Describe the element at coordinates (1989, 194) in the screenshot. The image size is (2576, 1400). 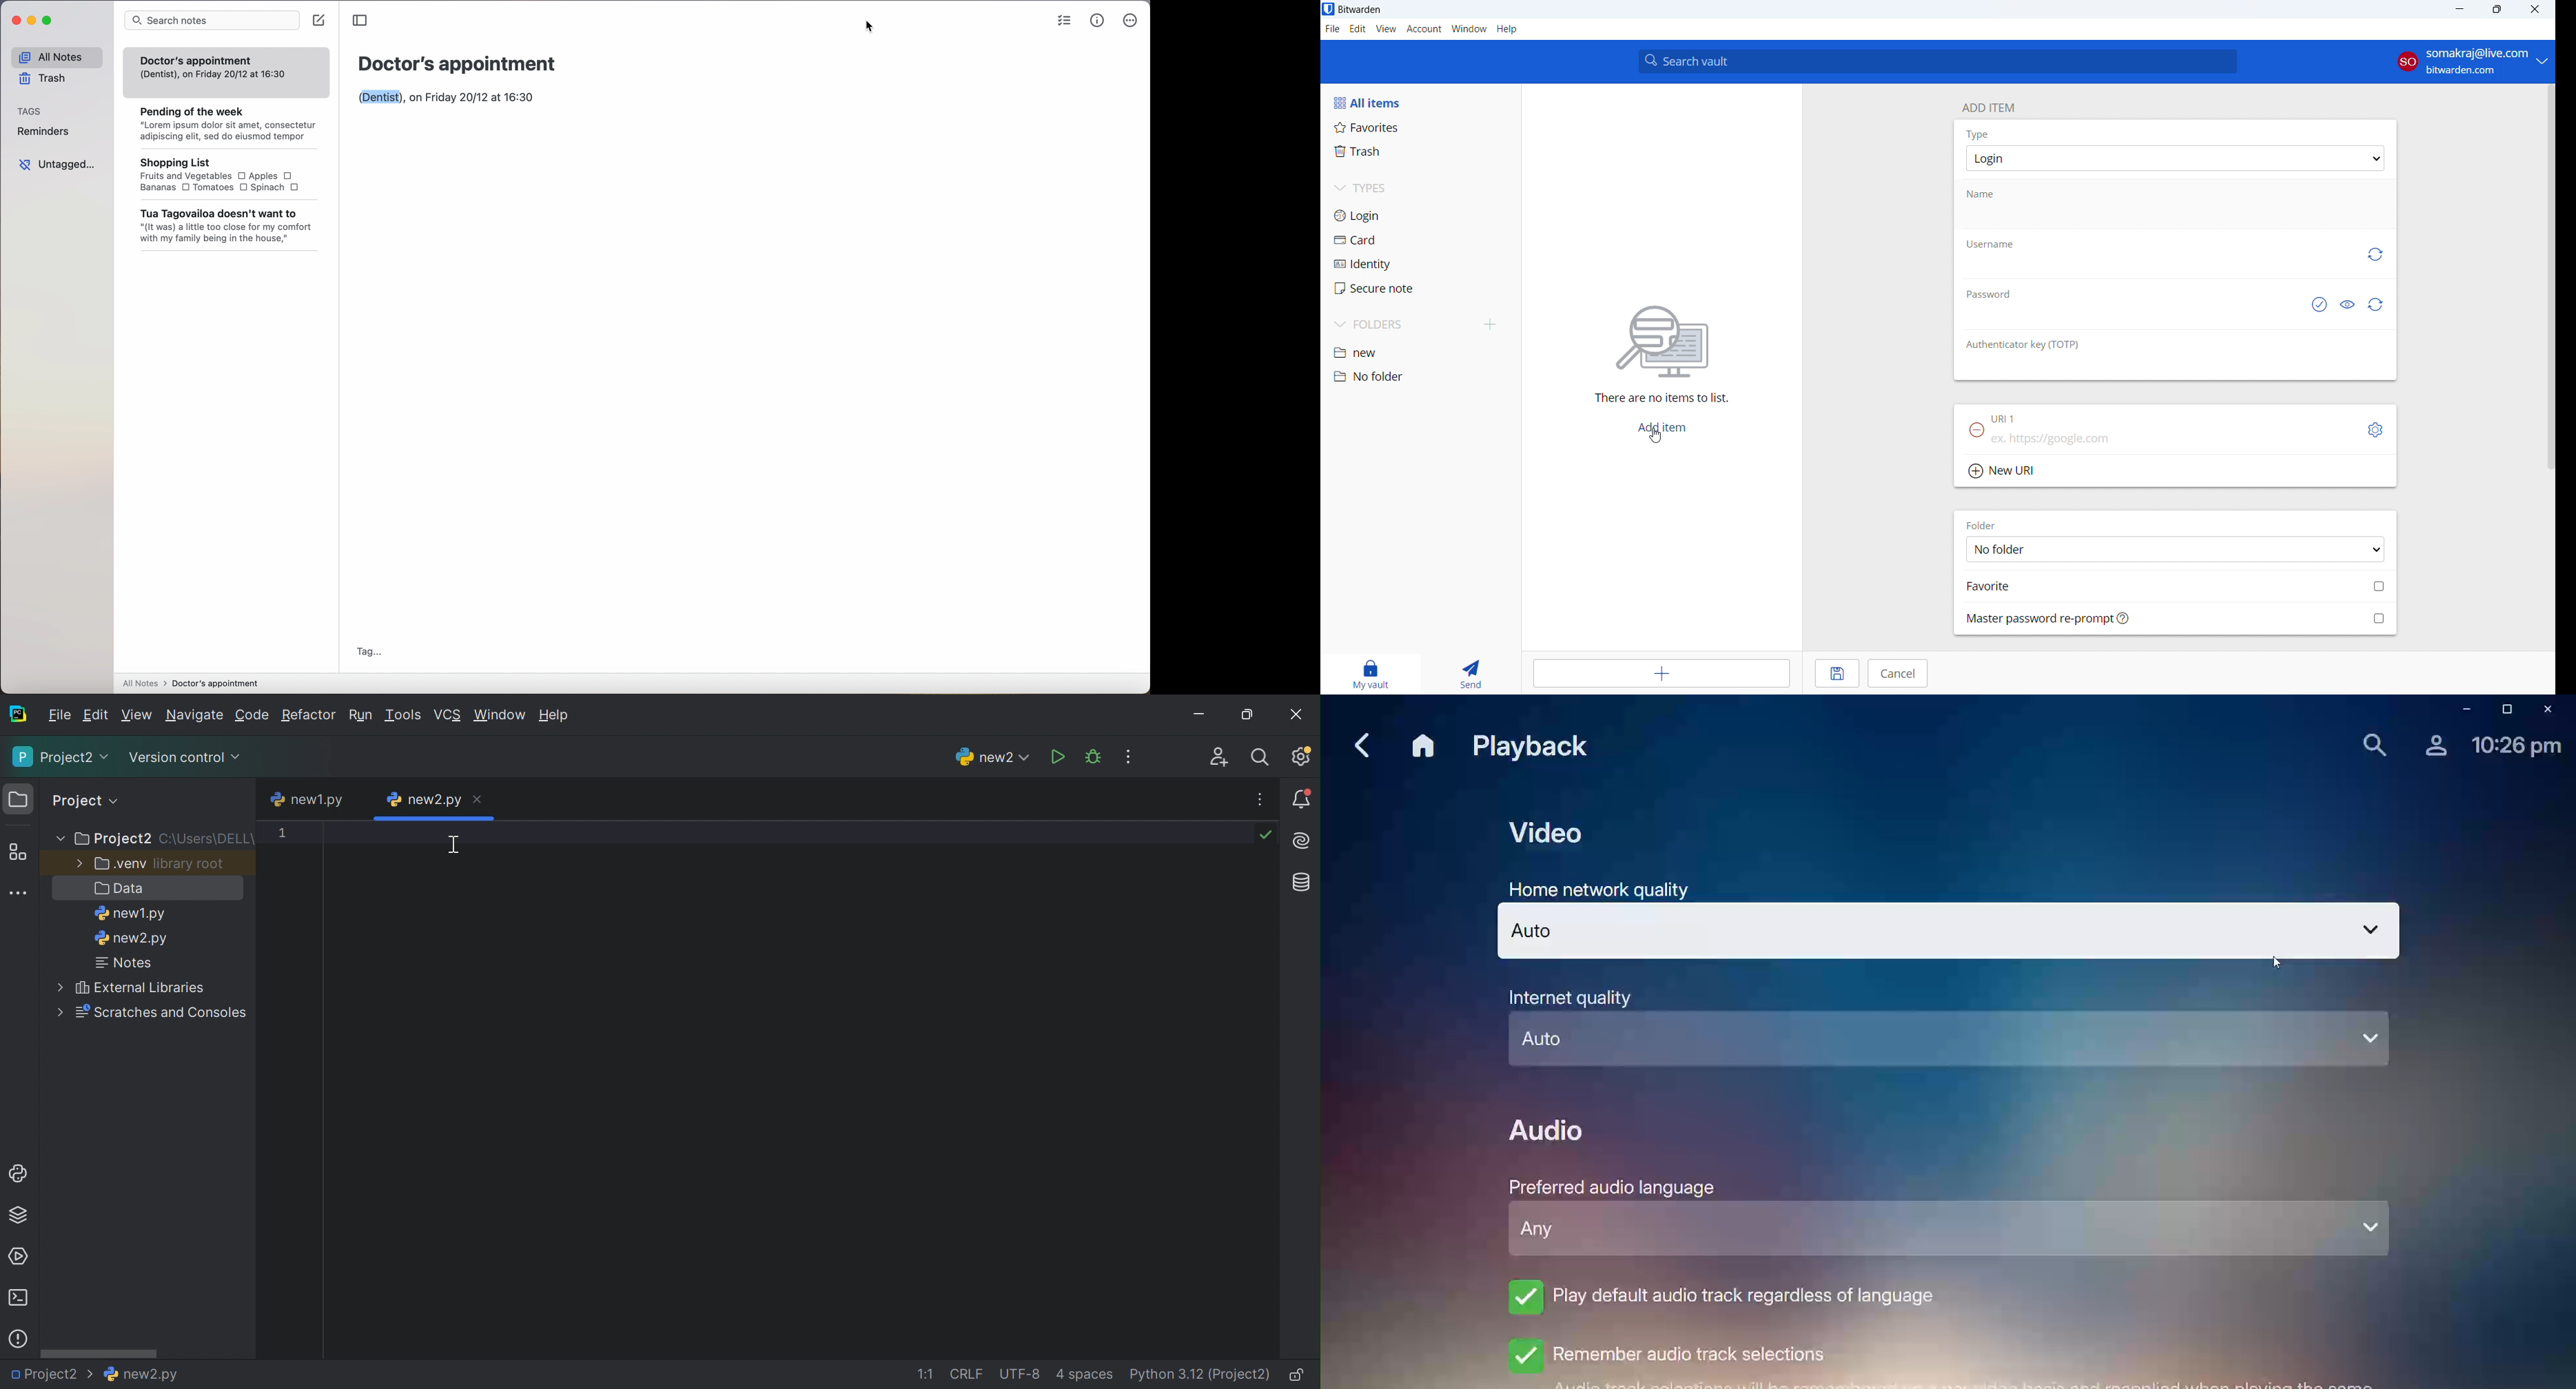
I see `name` at that location.